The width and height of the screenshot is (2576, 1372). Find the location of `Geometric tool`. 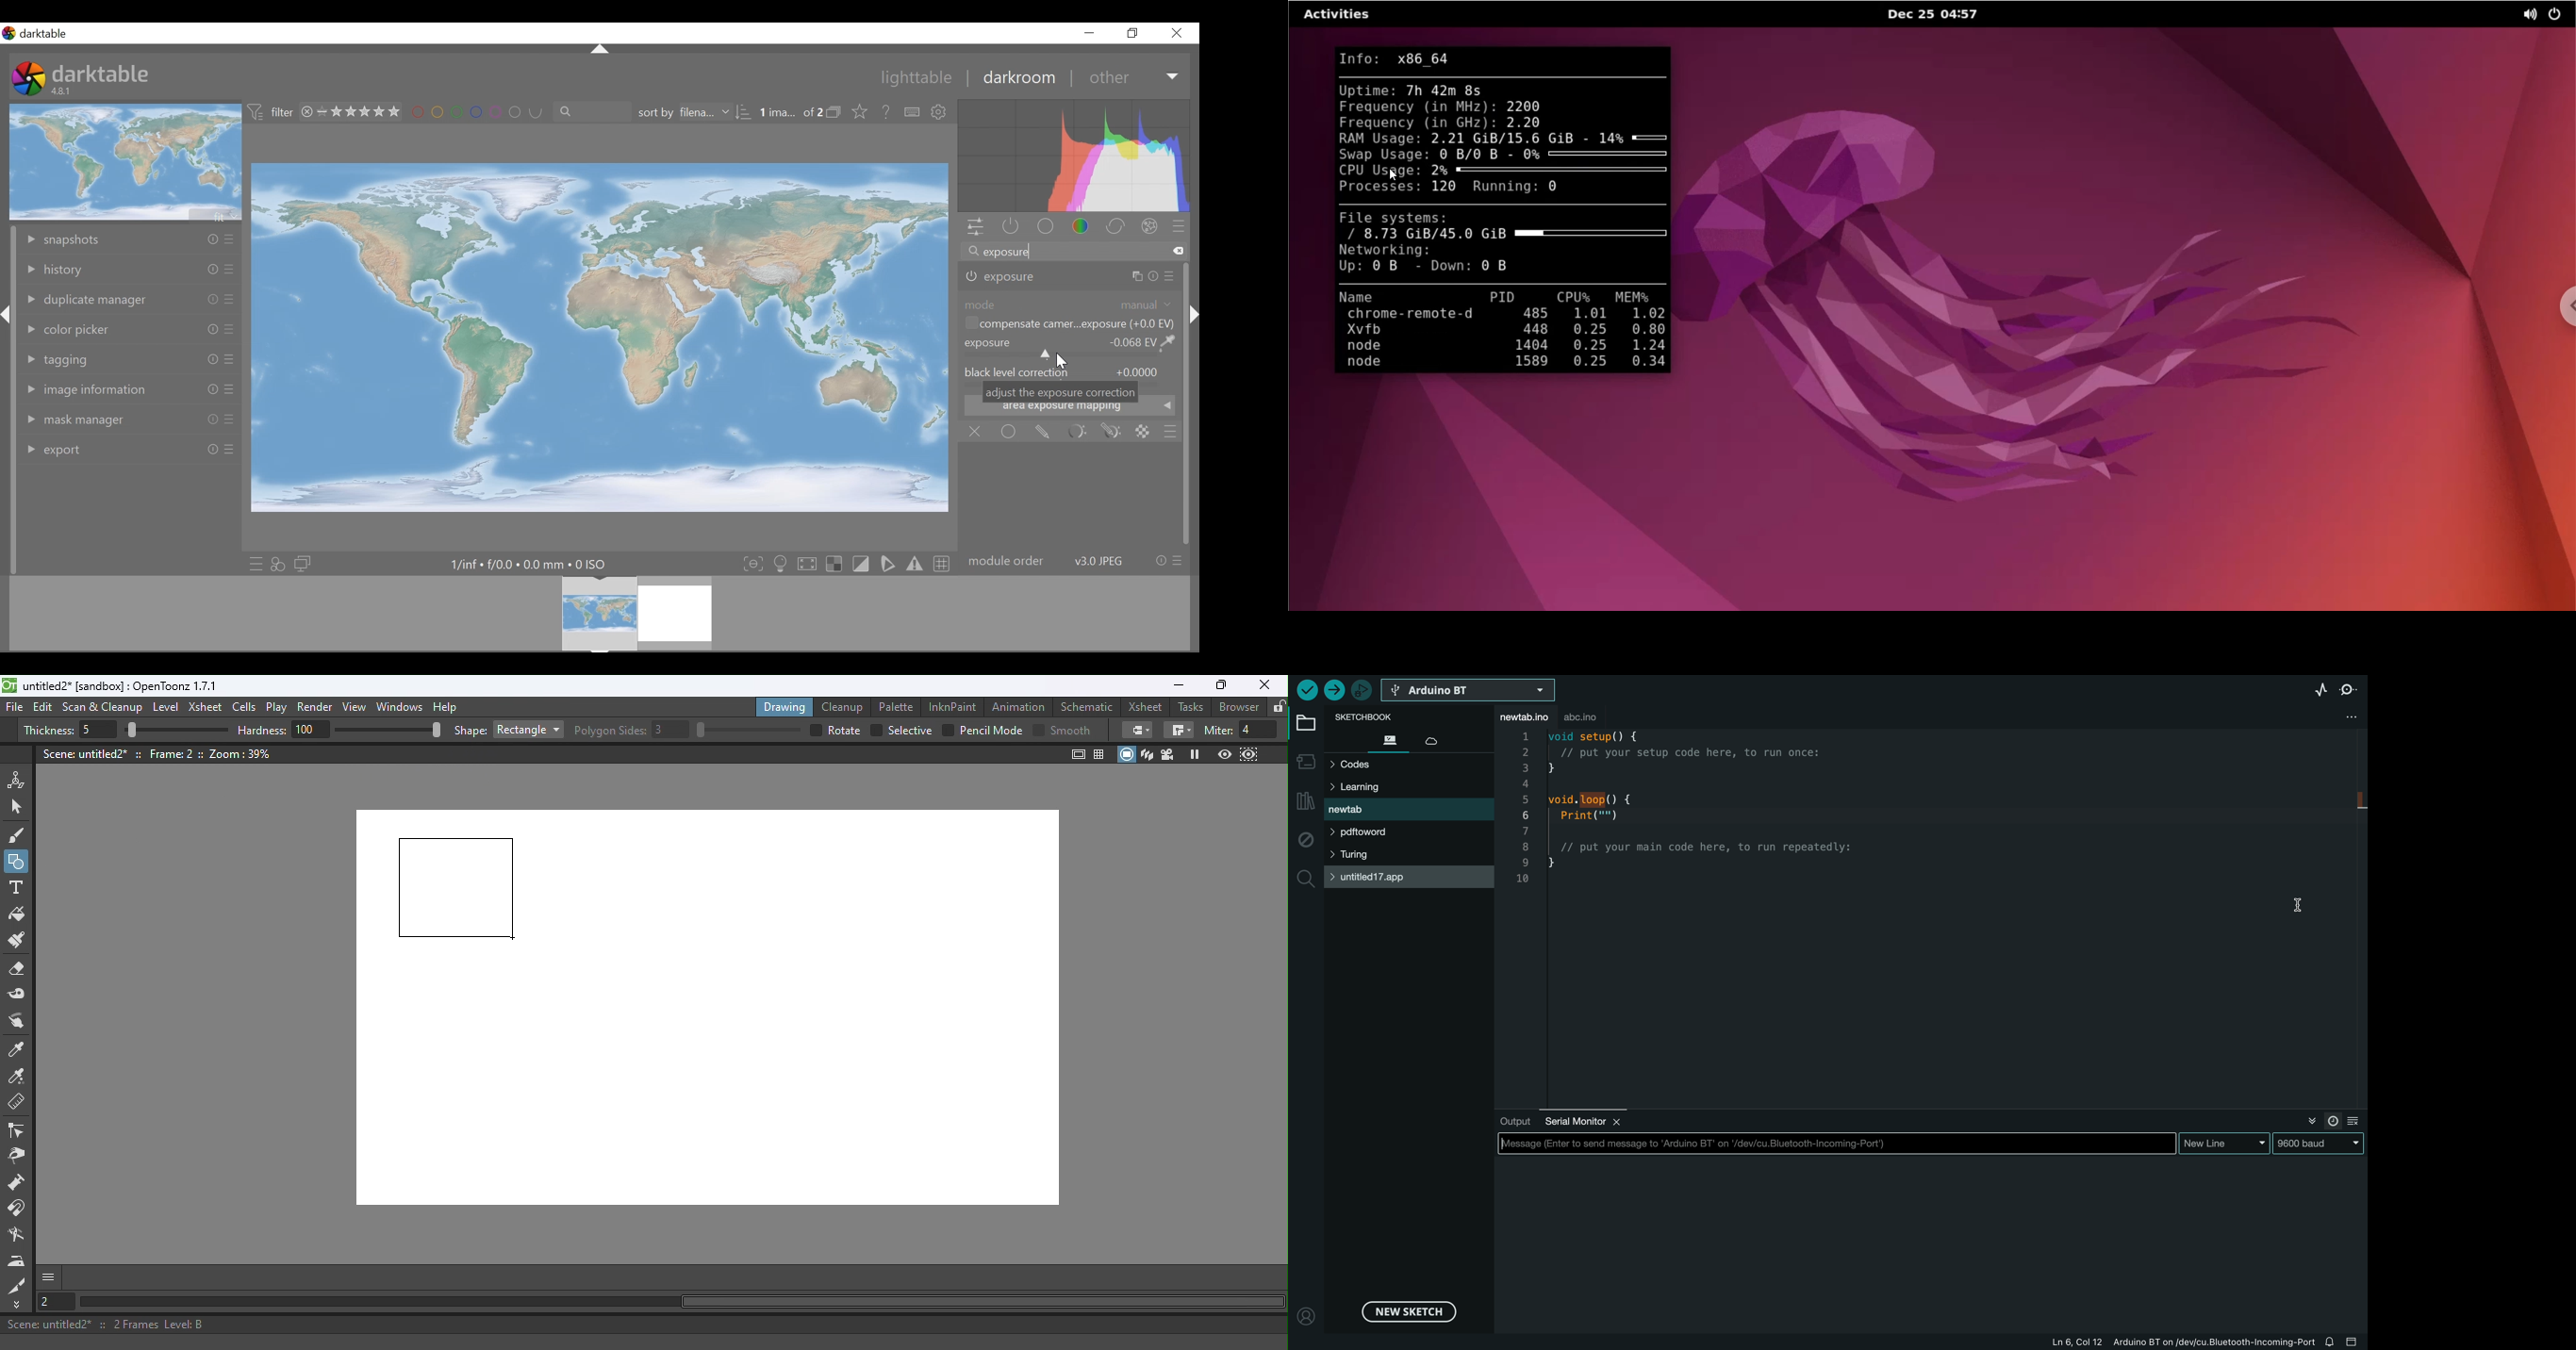

Geometric tool is located at coordinates (18, 862).